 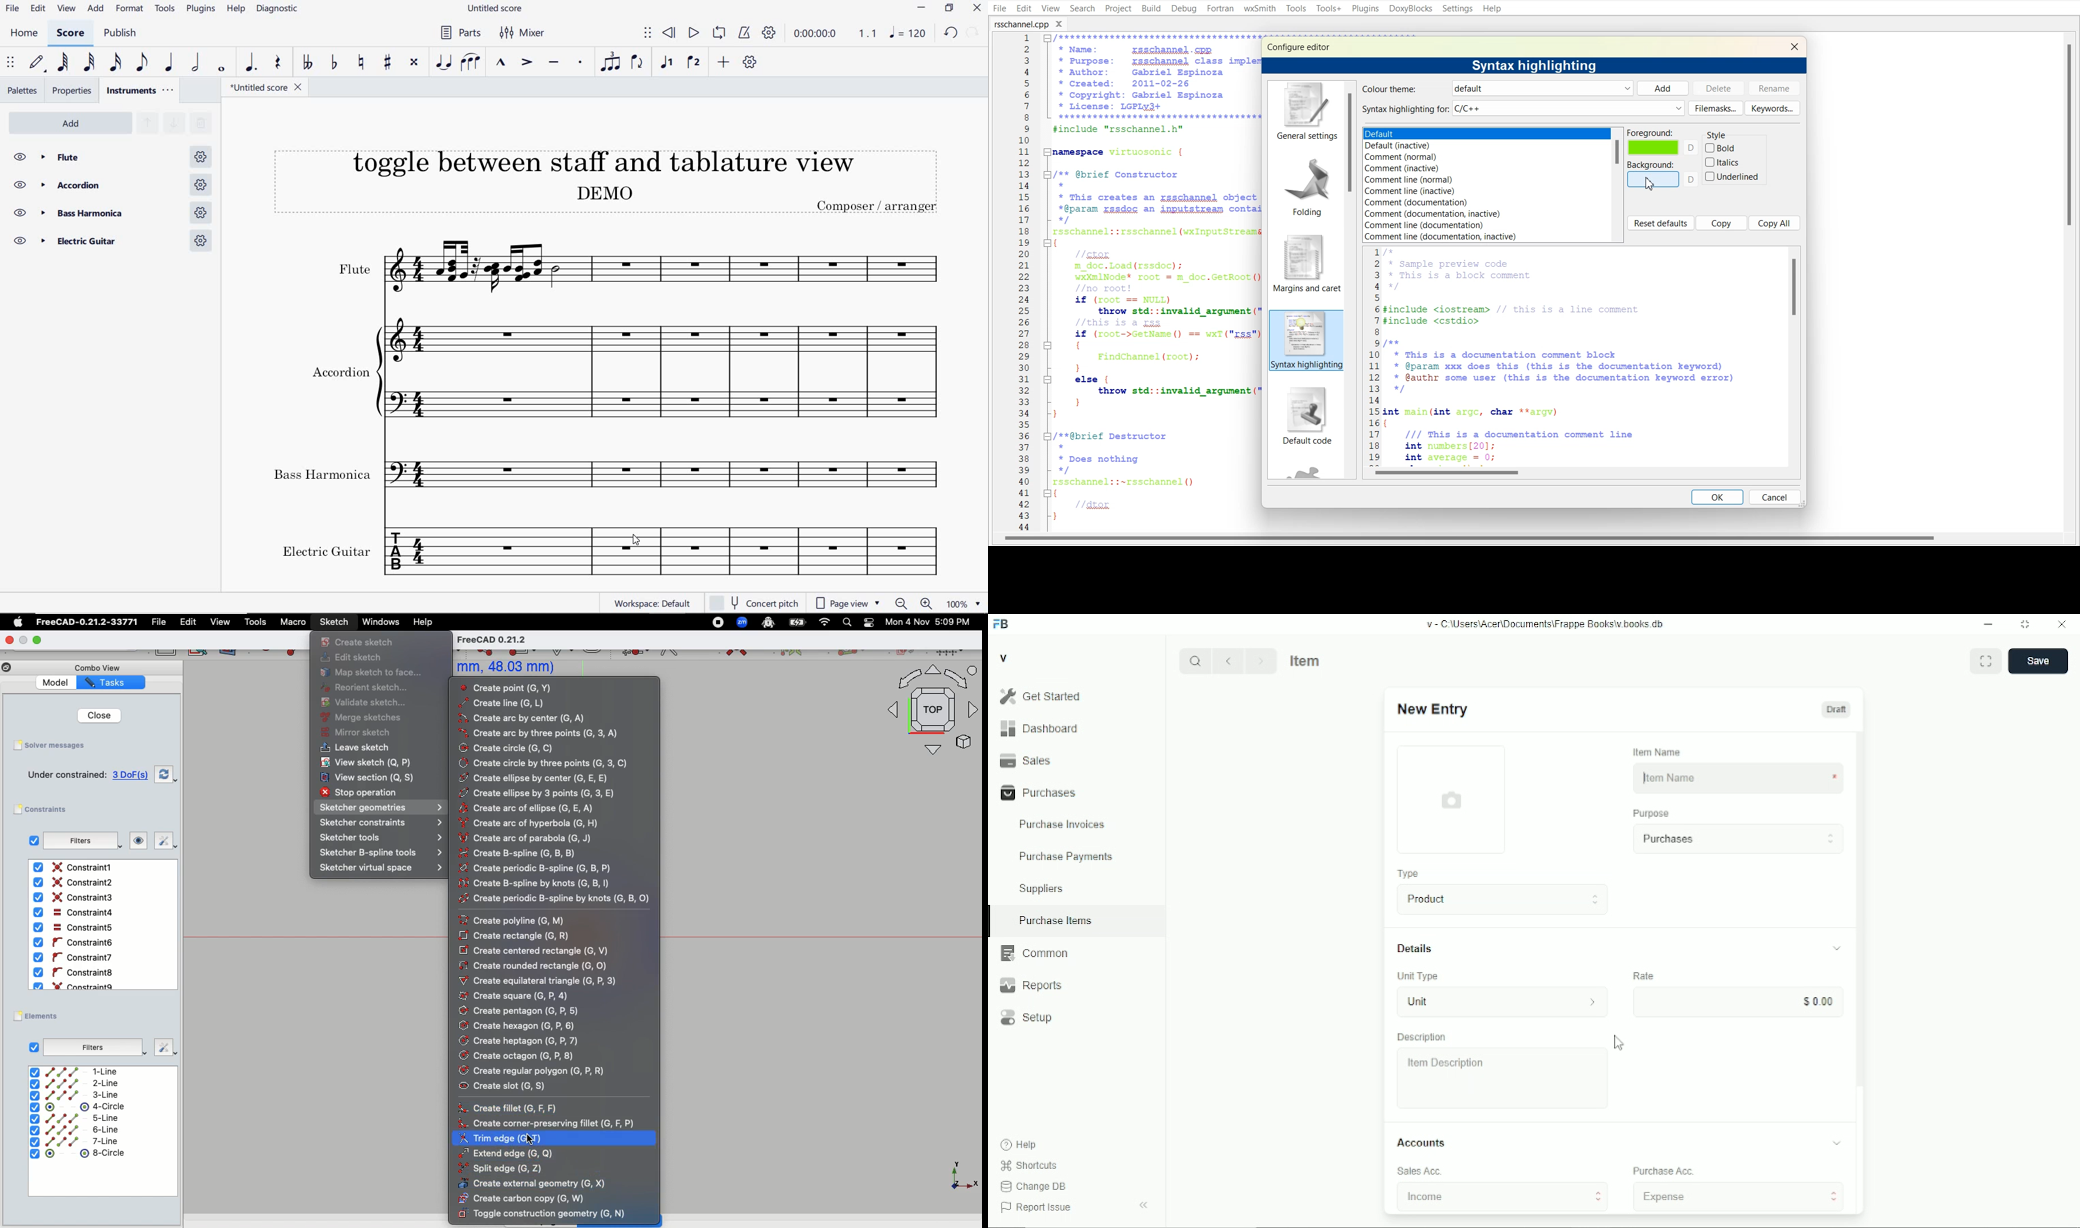 What do you see at coordinates (1065, 857) in the screenshot?
I see `purchase payments` at bounding box center [1065, 857].